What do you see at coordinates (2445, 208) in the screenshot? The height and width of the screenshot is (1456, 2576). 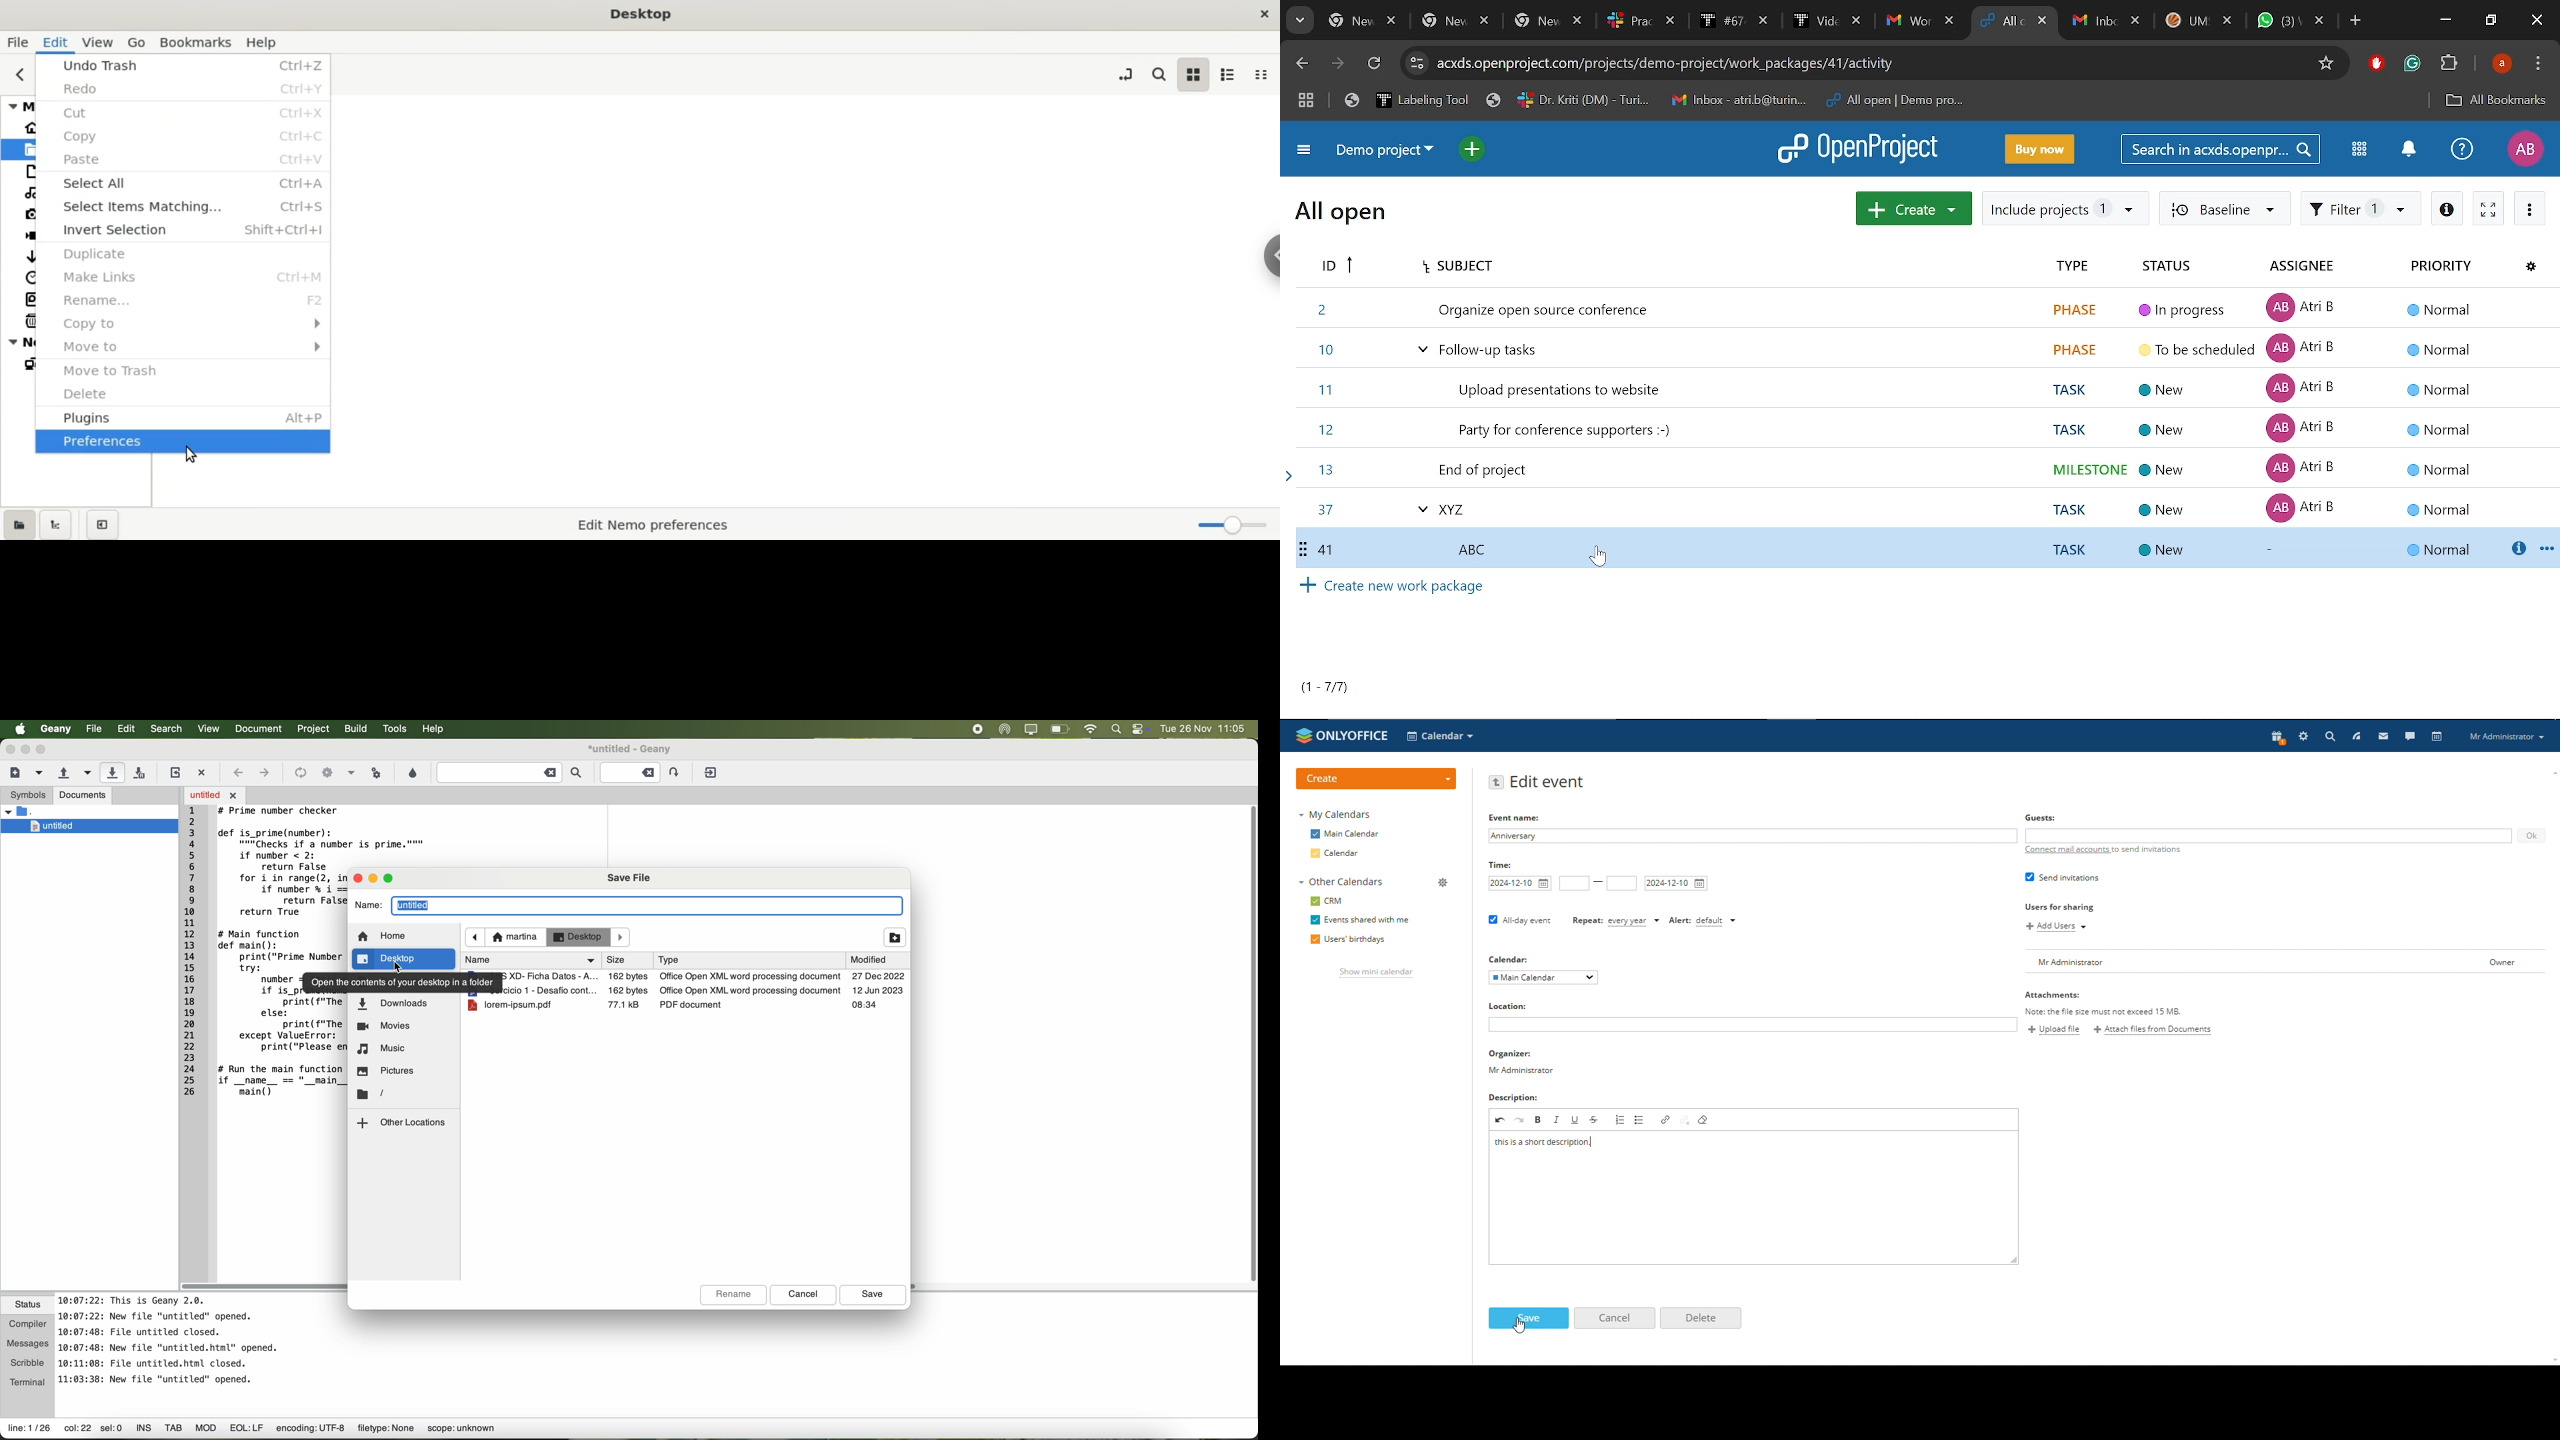 I see `Info` at bounding box center [2445, 208].